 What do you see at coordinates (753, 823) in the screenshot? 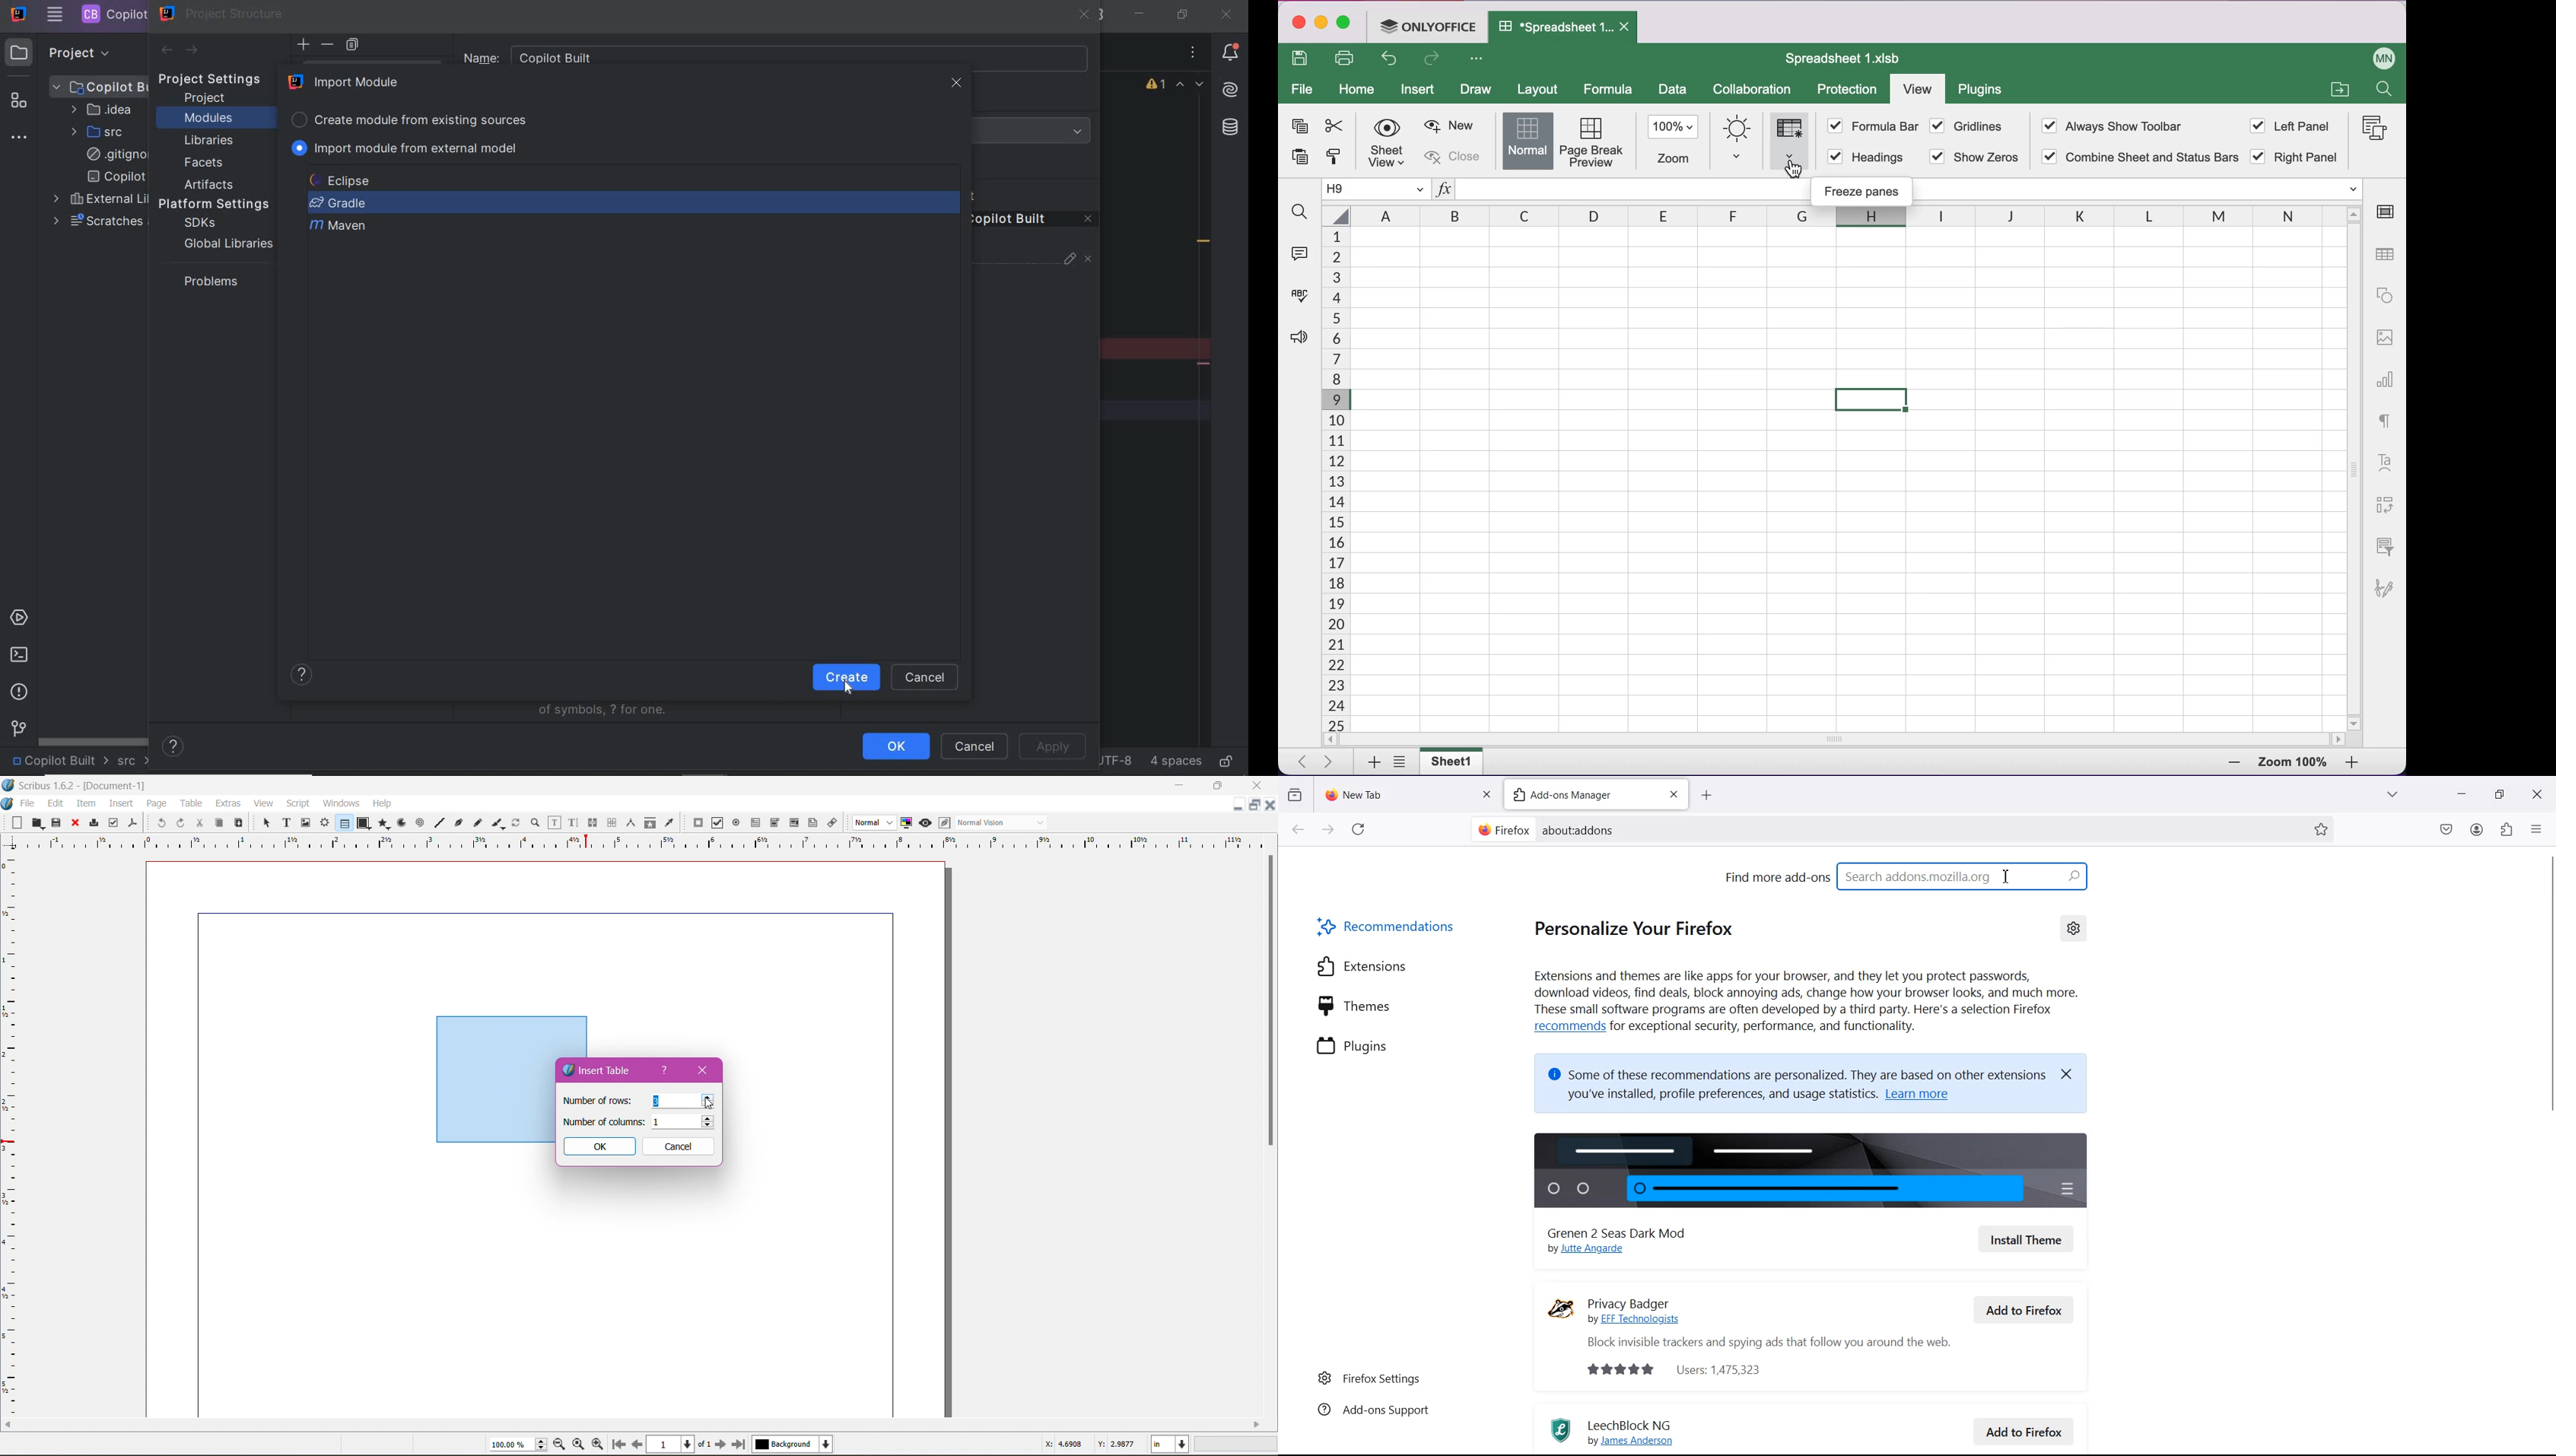
I see `PDF Text Fields` at bounding box center [753, 823].